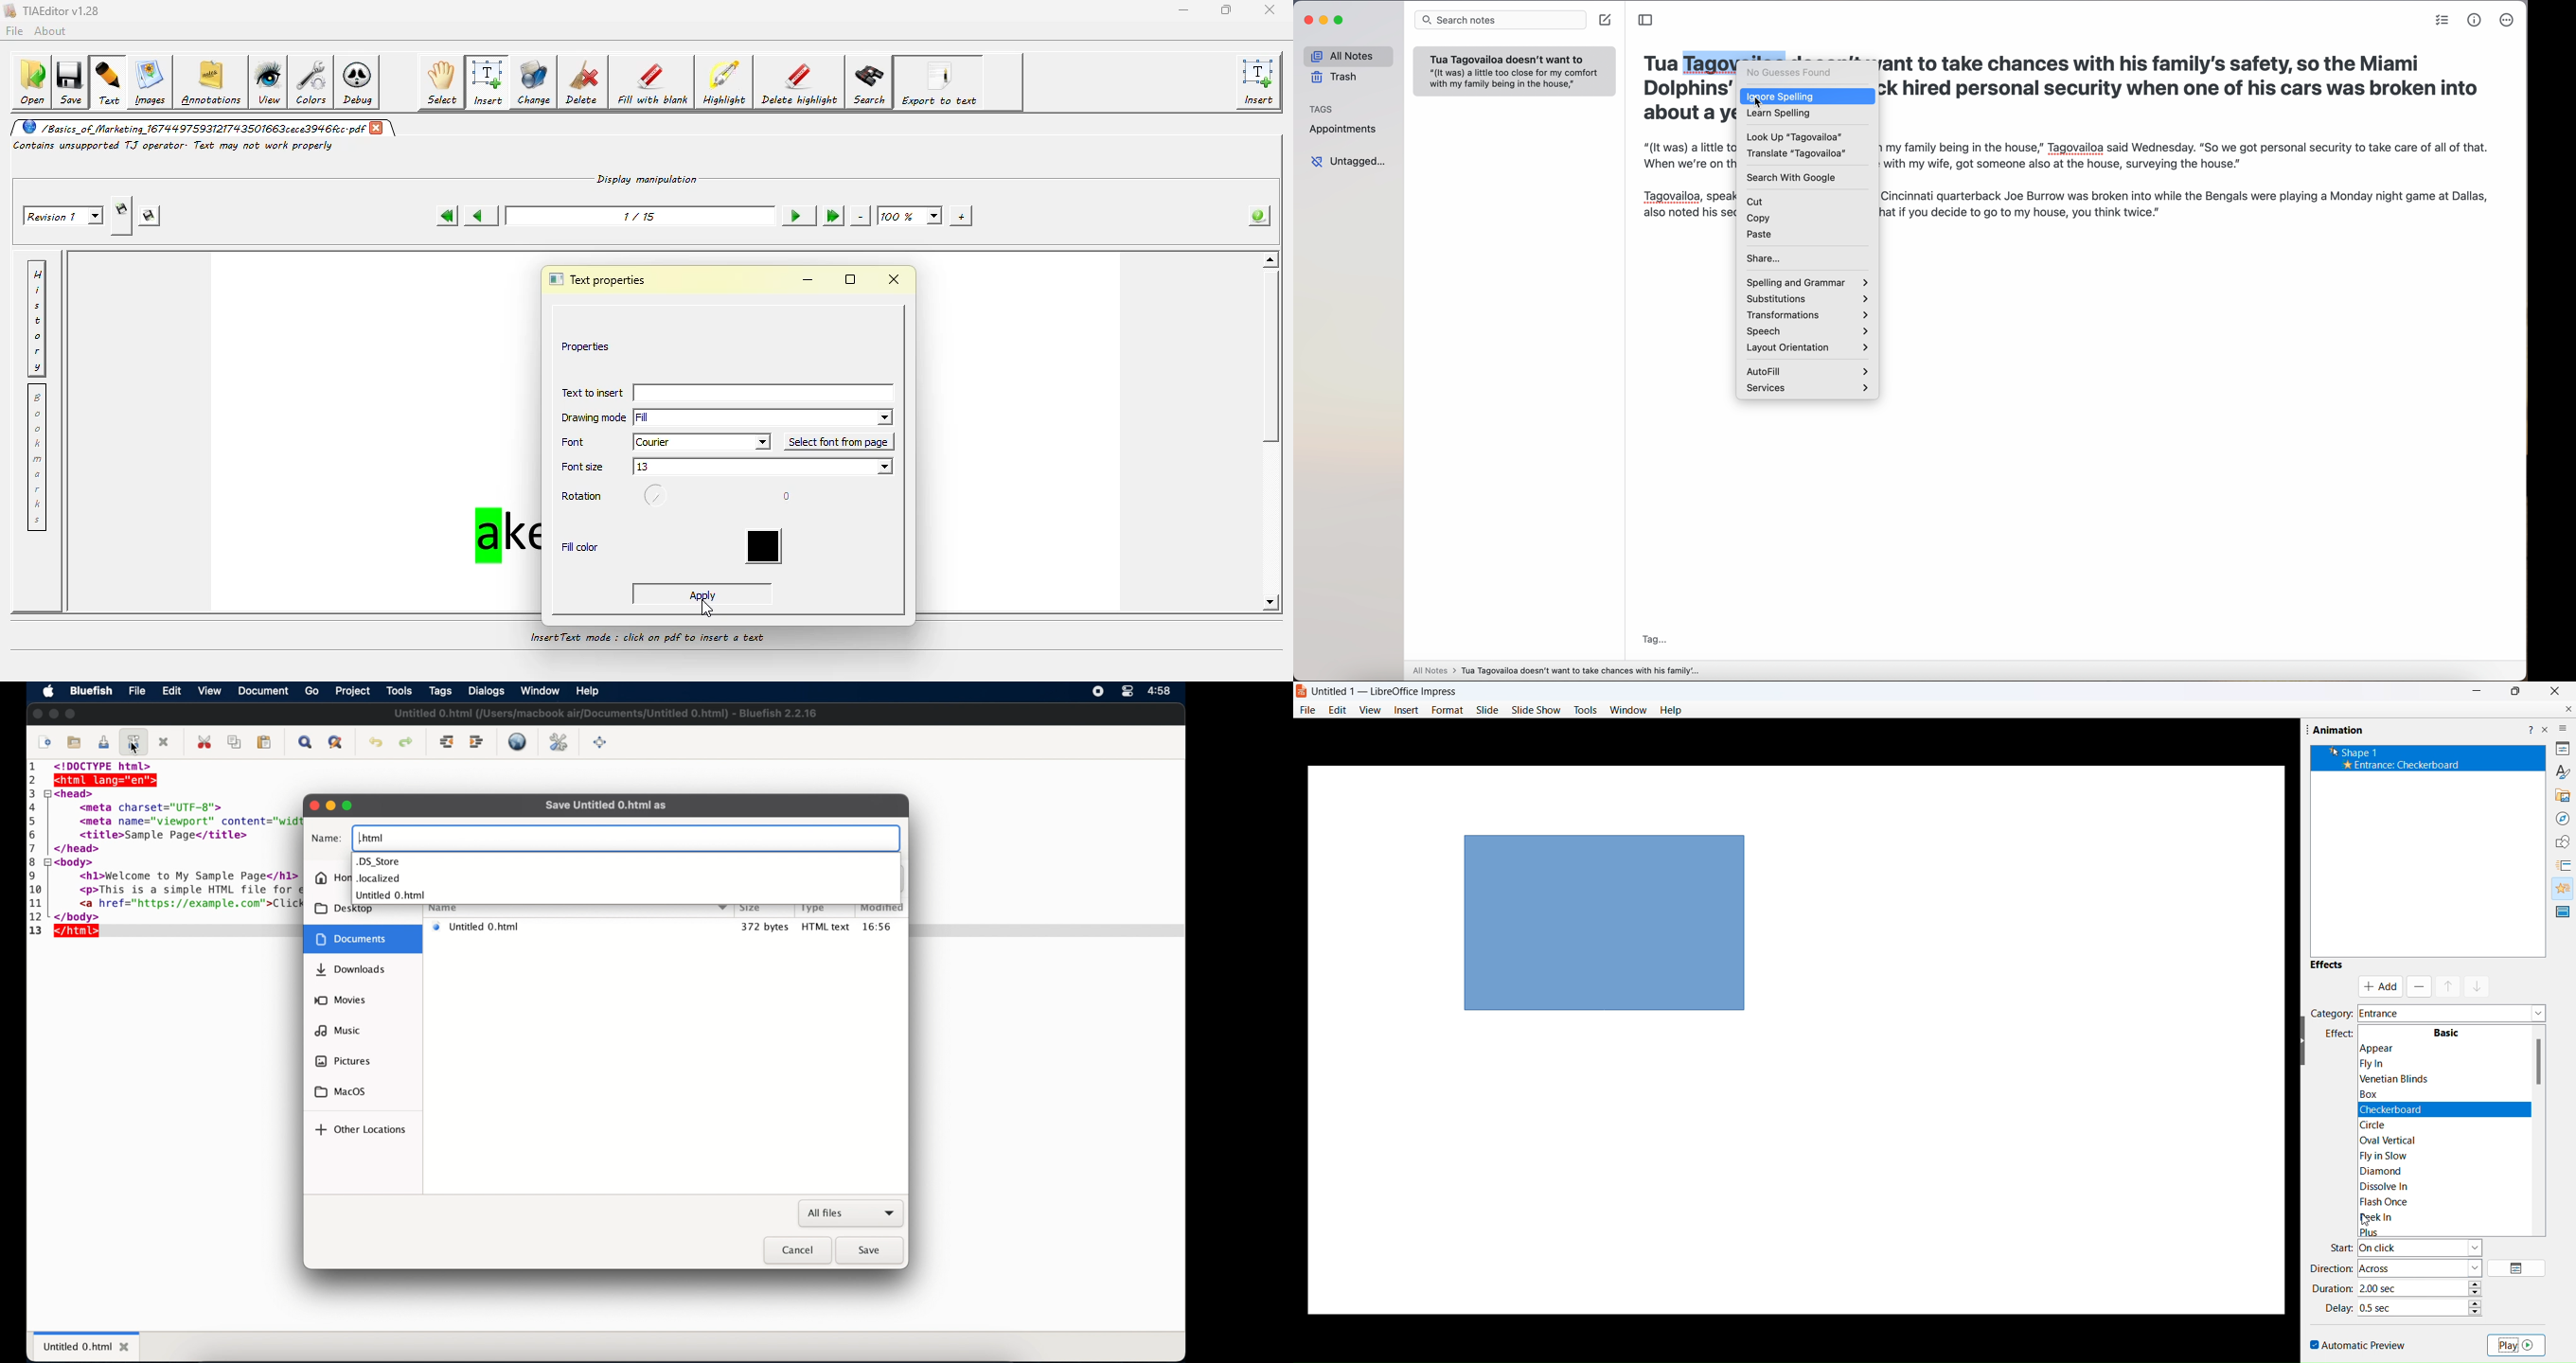 The image size is (2576, 1372). What do you see at coordinates (1756, 100) in the screenshot?
I see `cursor` at bounding box center [1756, 100].